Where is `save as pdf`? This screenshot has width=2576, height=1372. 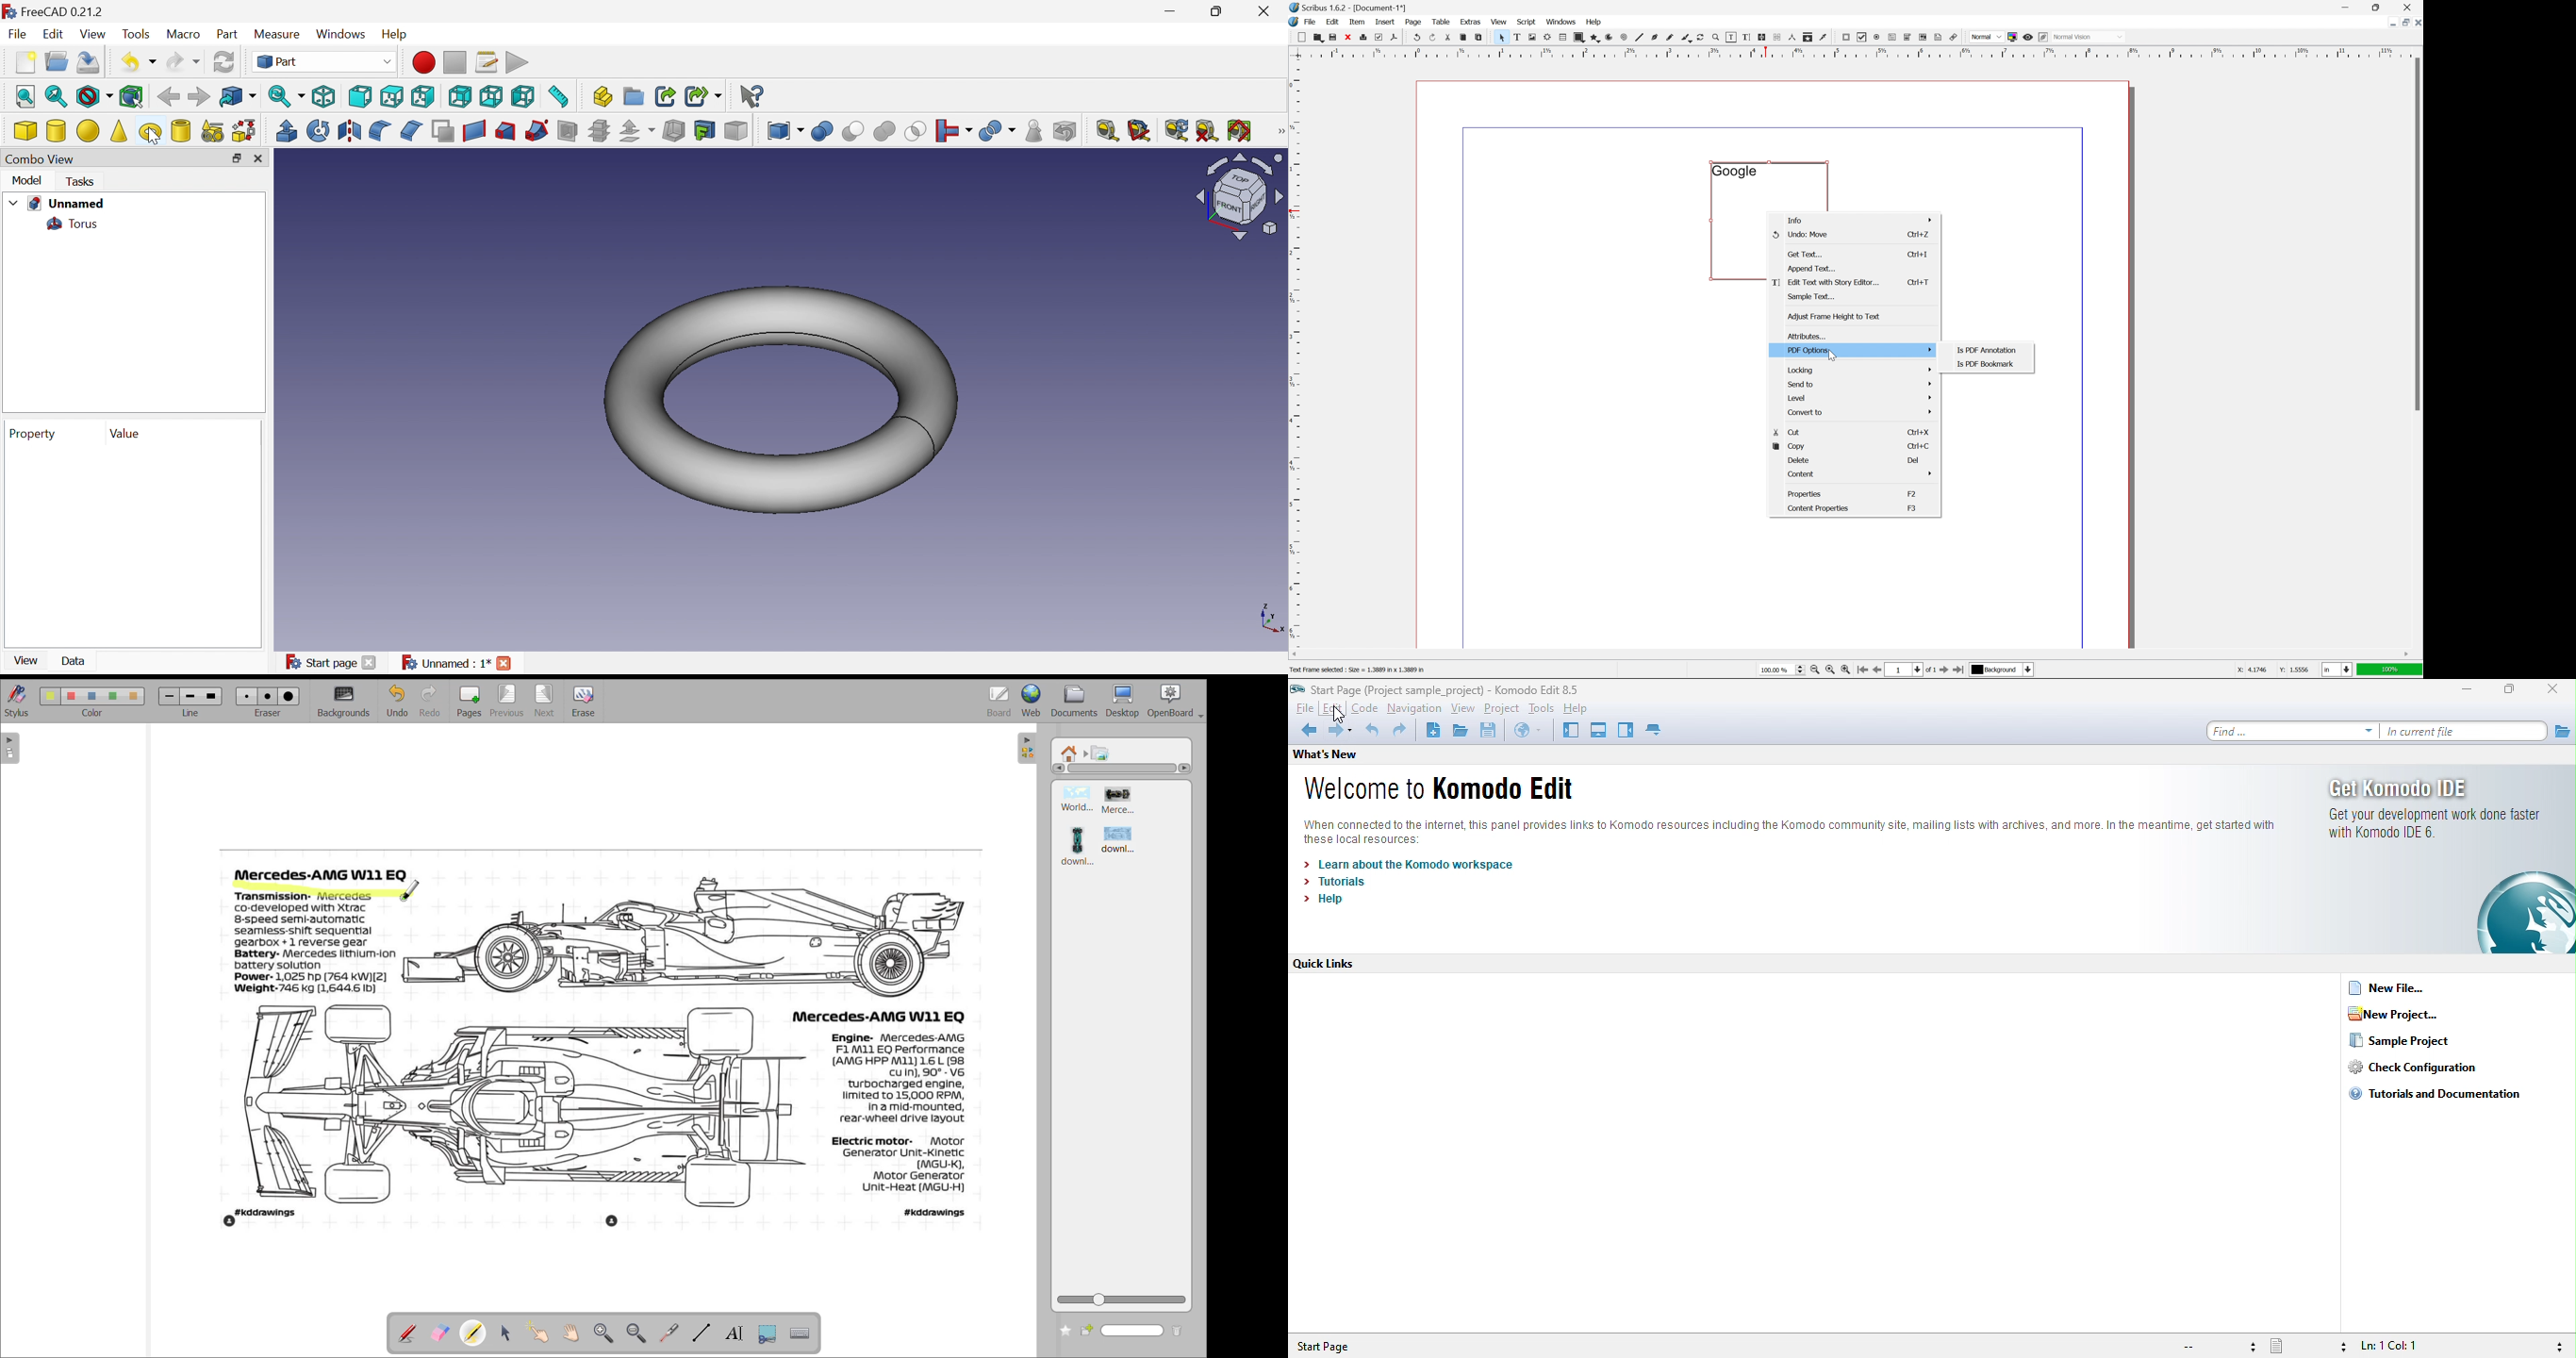 save as pdf is located at coordinates (1394, 37).